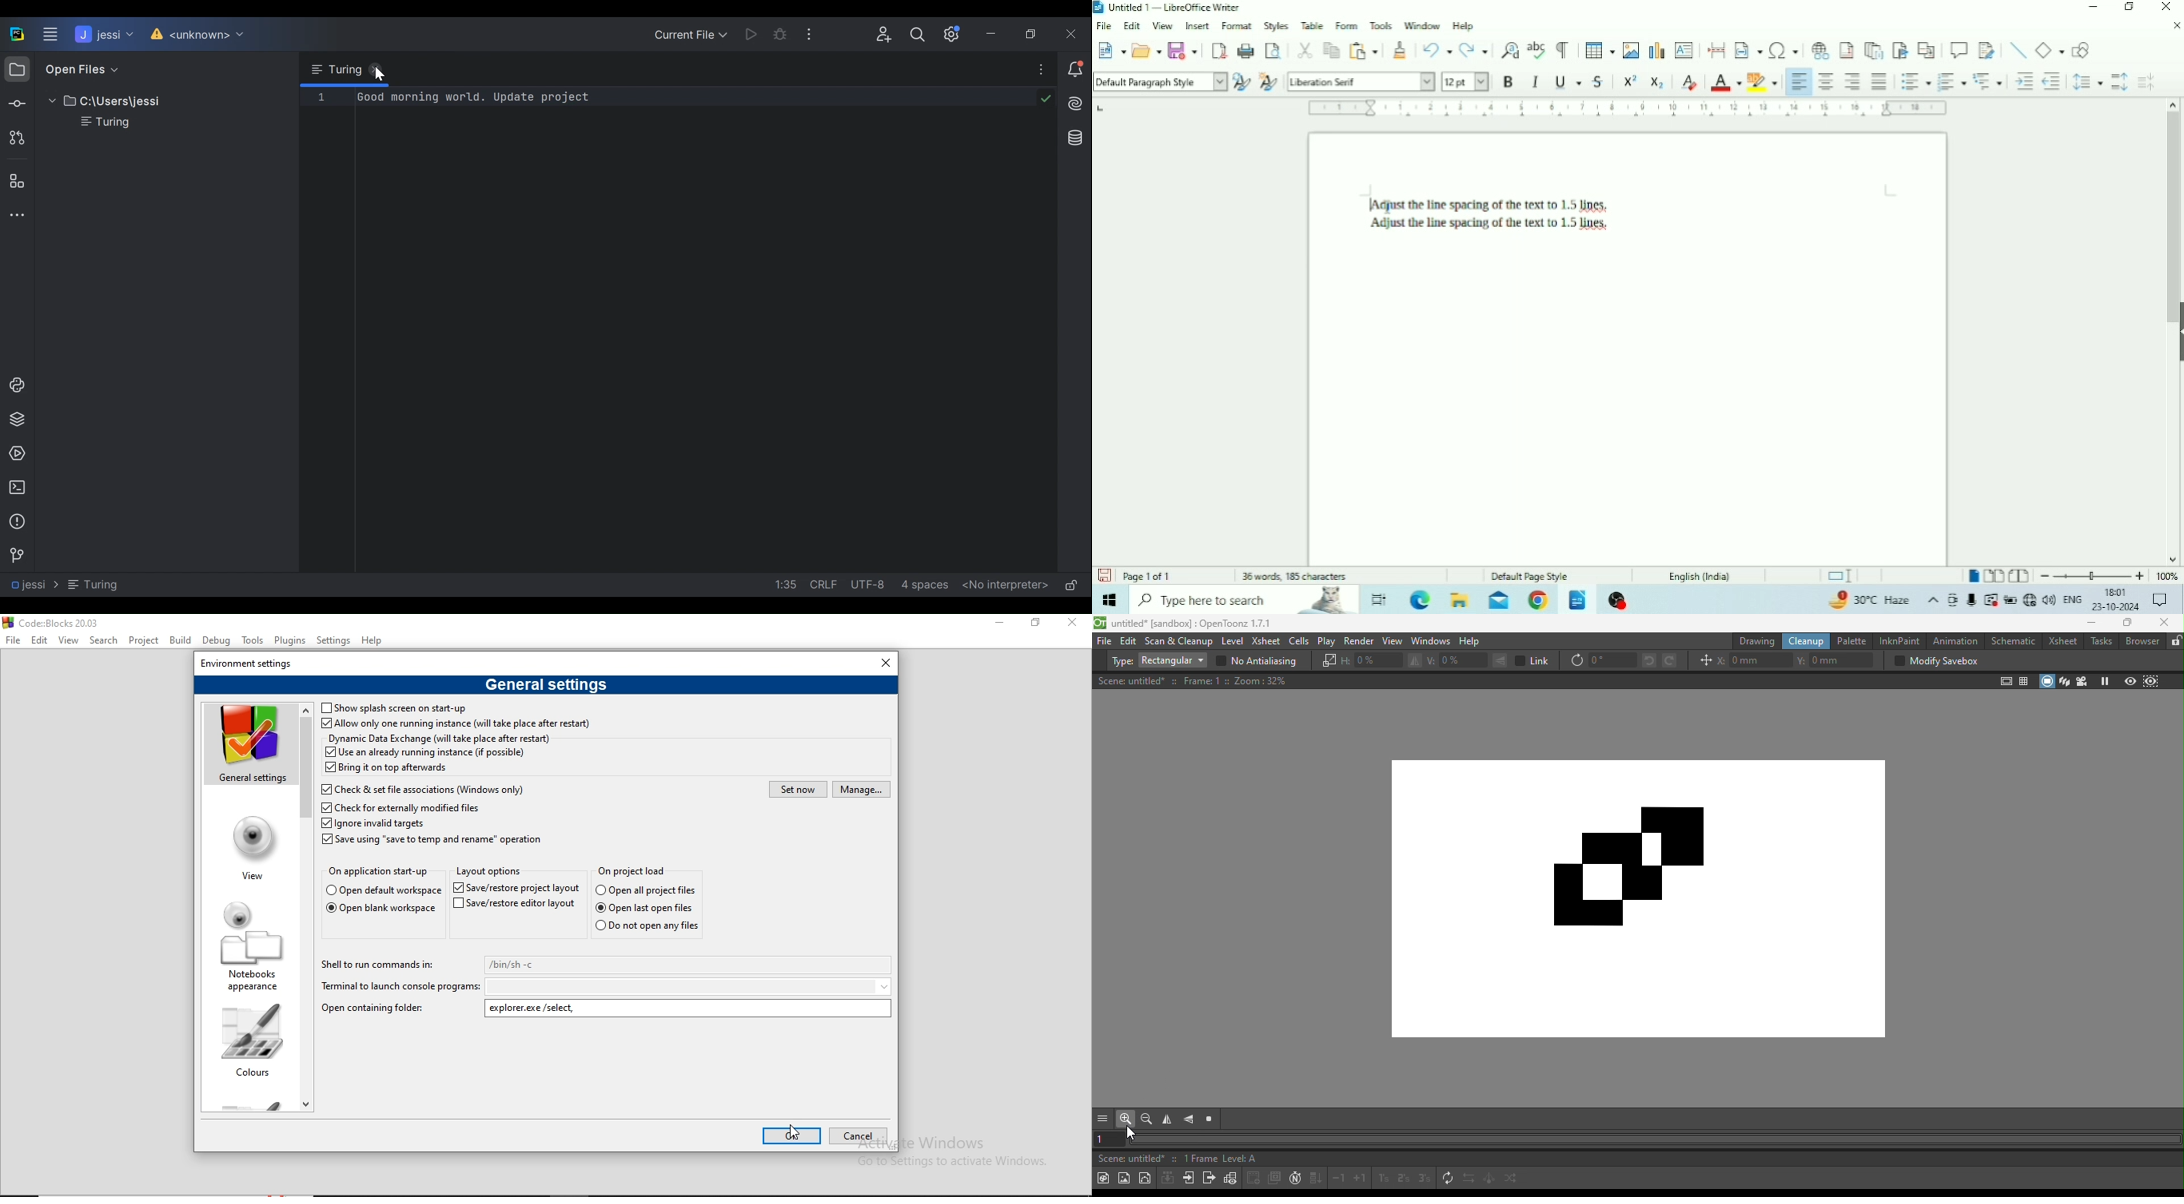 This screenshot has width=2184, height=1204. I want to click on Multiple-page view, so click(1994, 576).